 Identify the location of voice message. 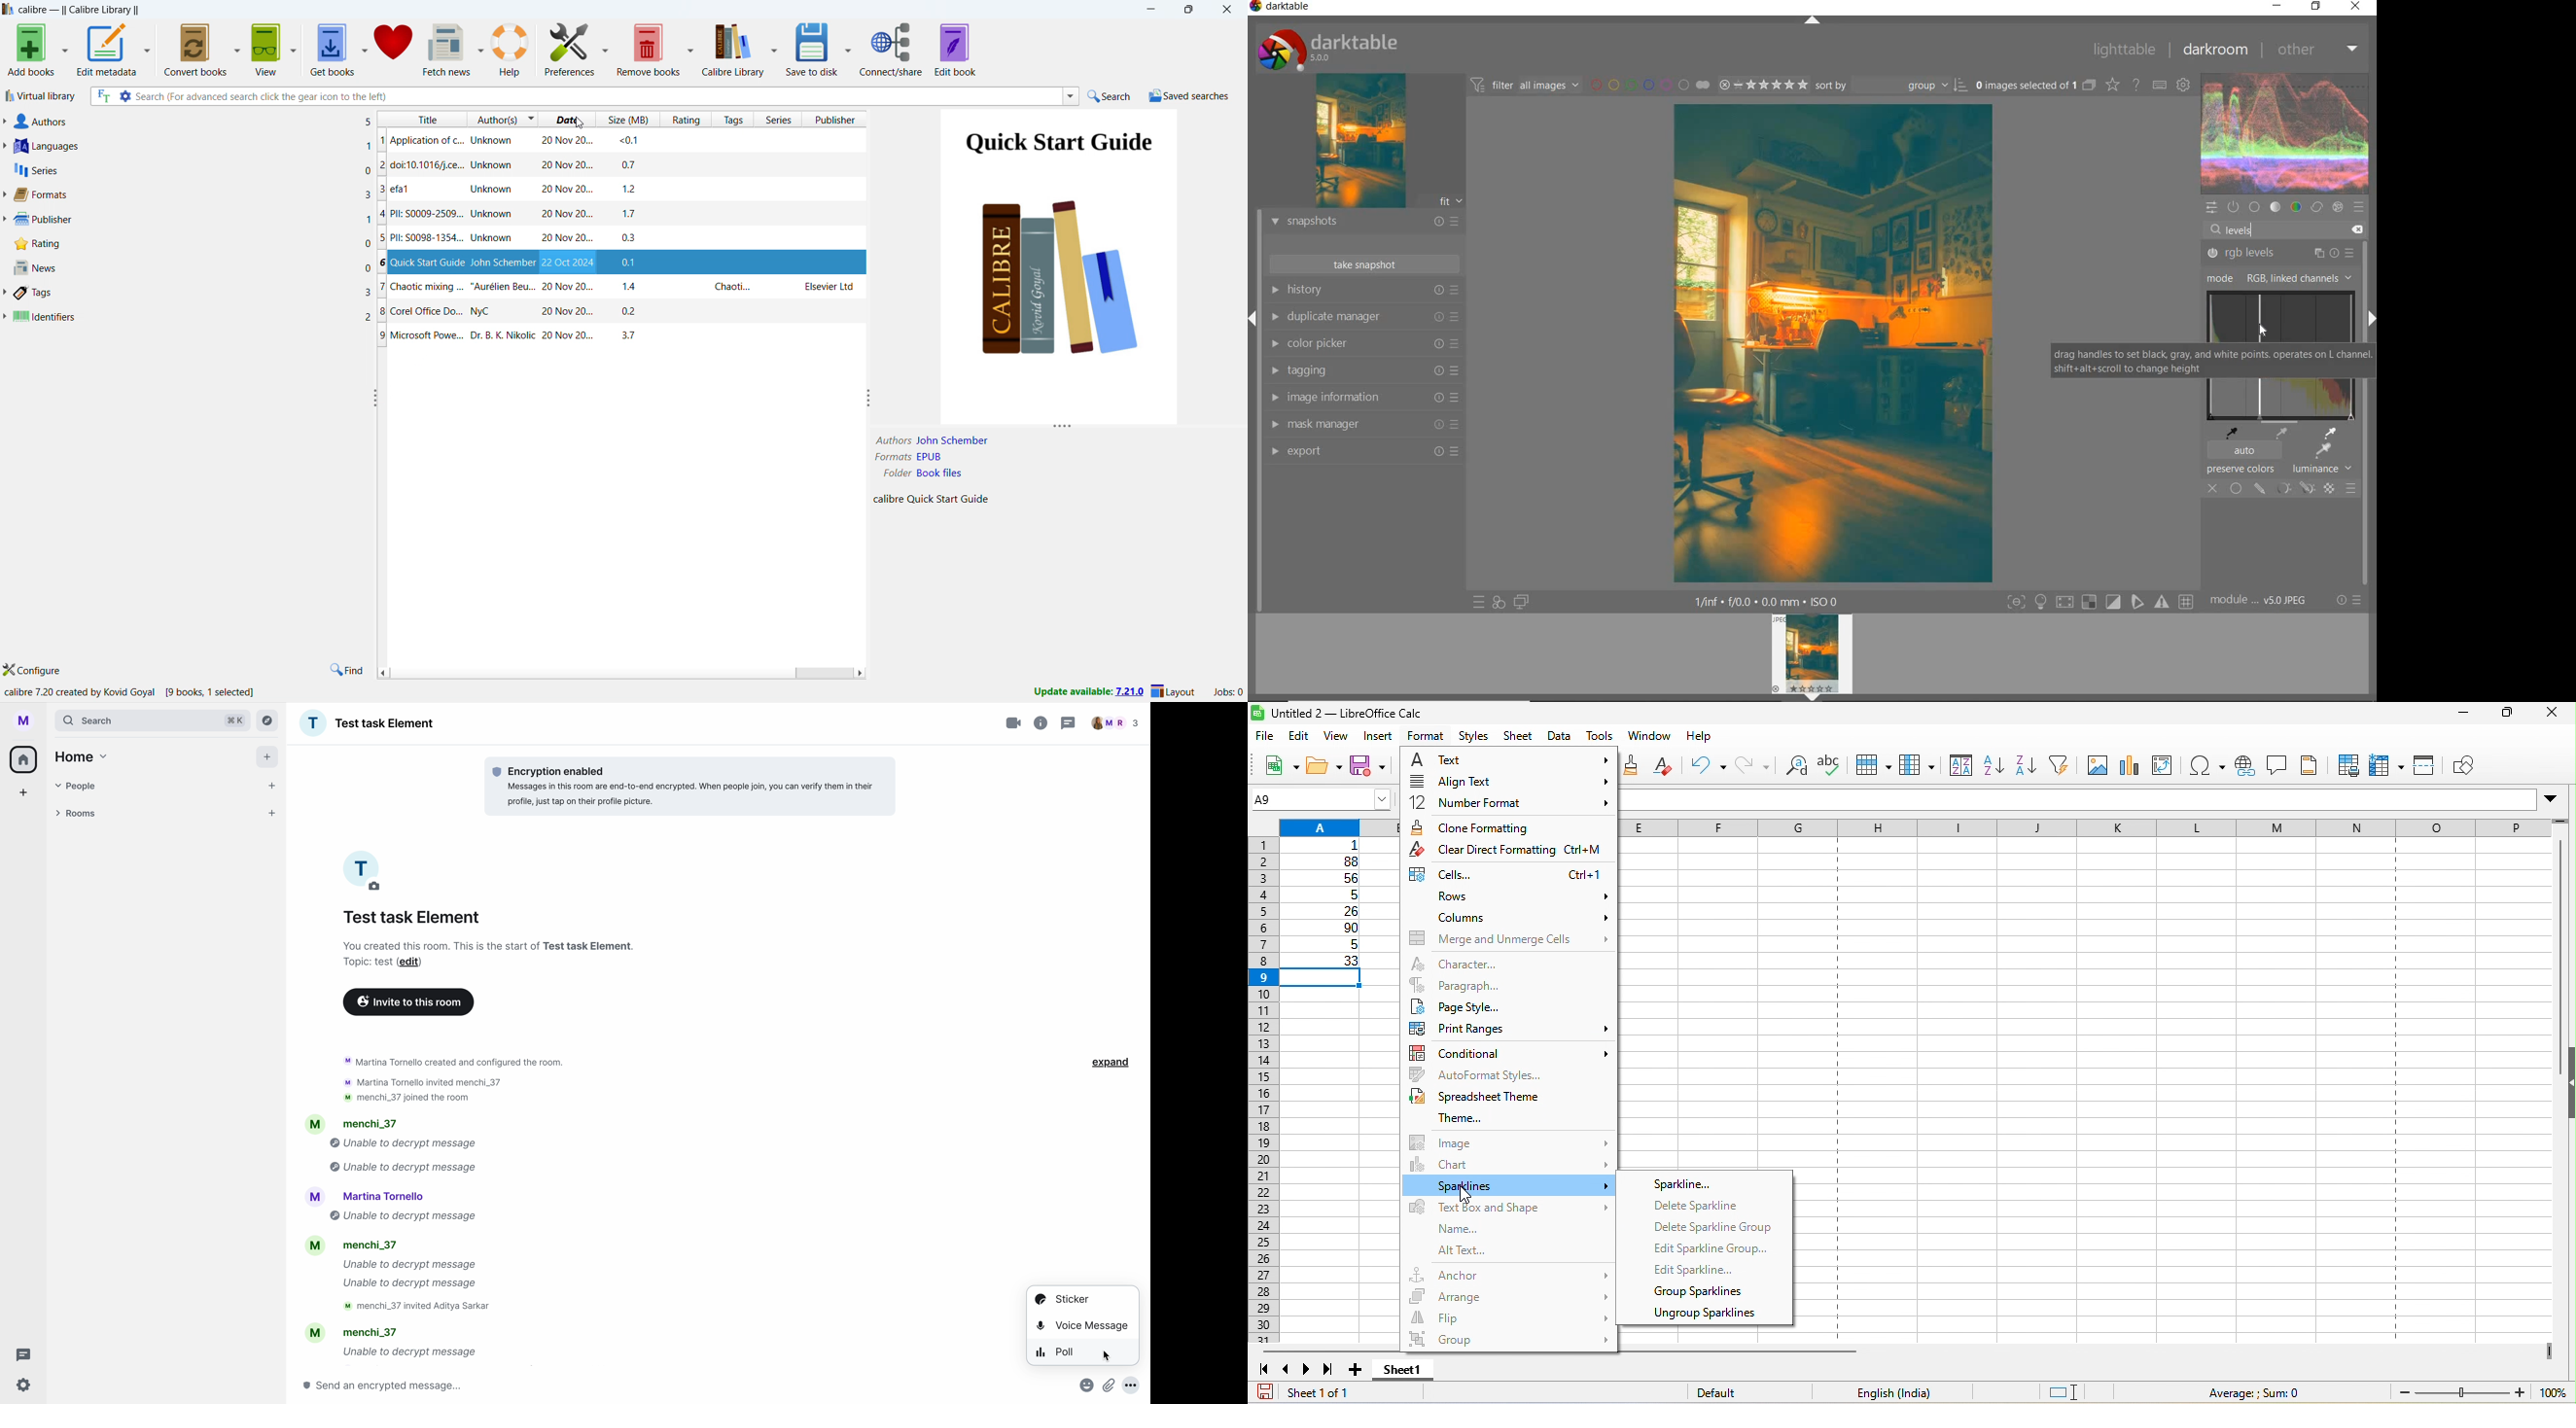
(1083, 1323).